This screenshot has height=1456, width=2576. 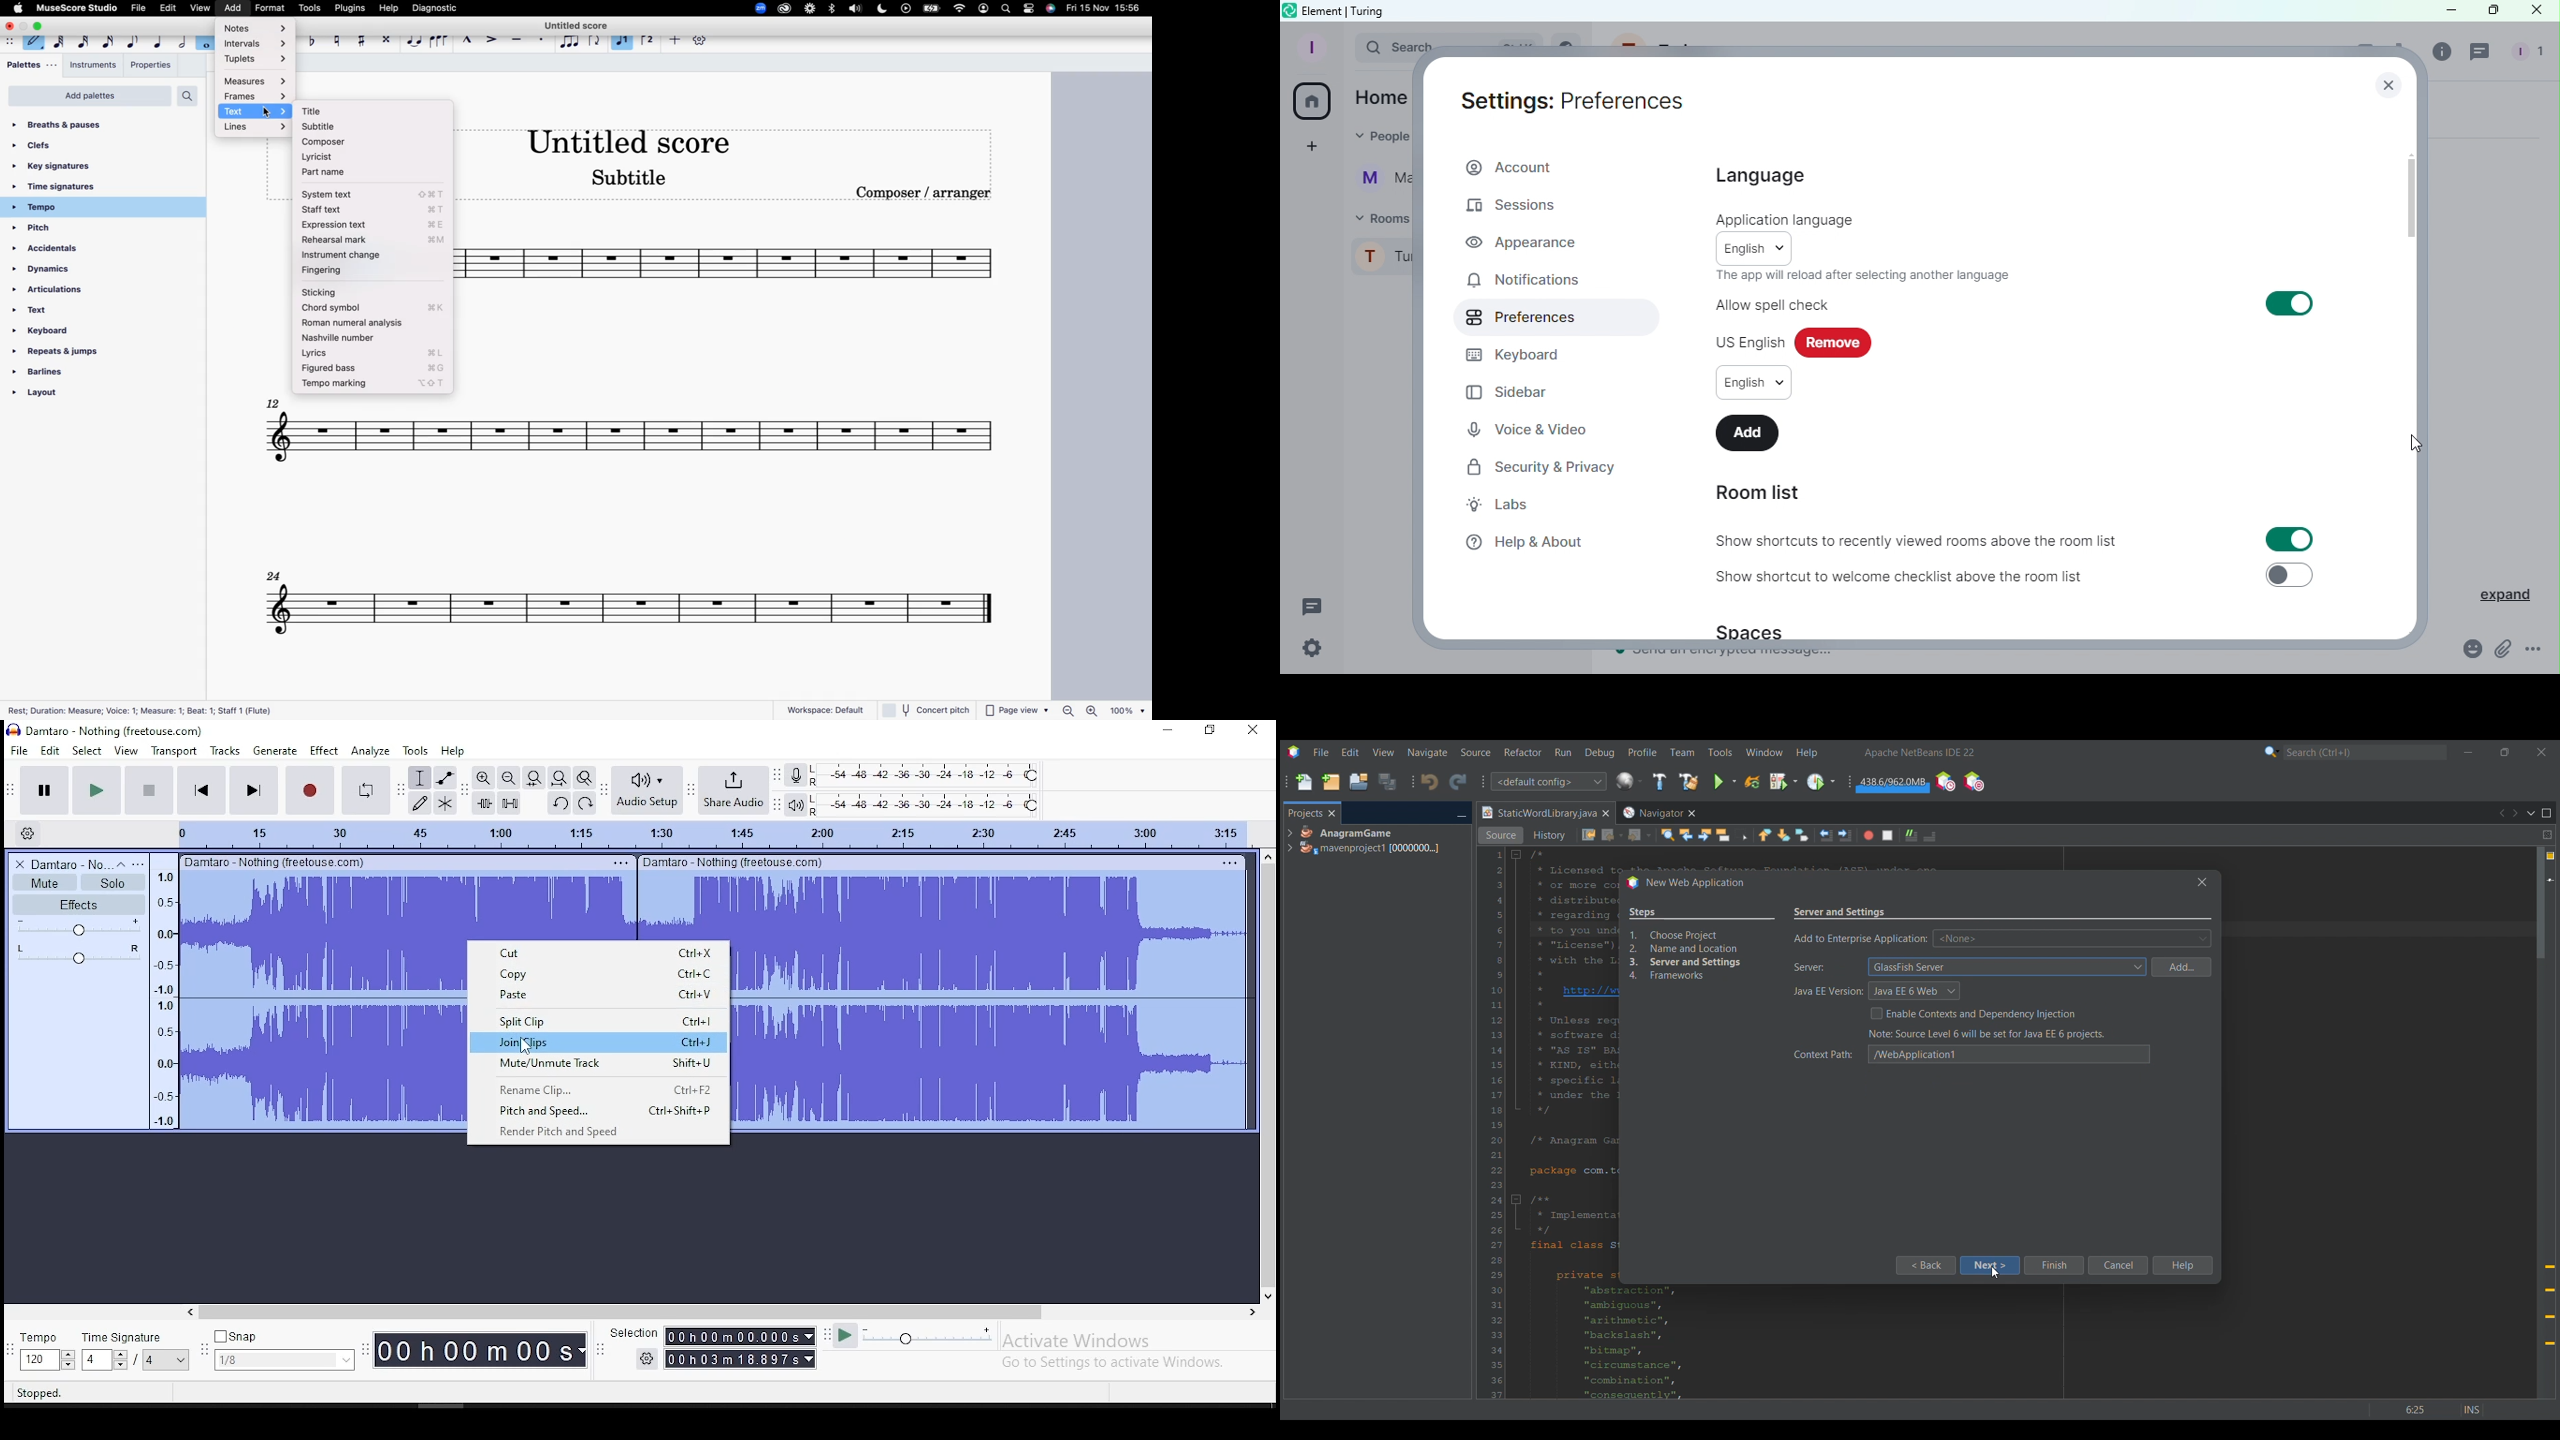 I want to click on play, so click(x=95, y=790).